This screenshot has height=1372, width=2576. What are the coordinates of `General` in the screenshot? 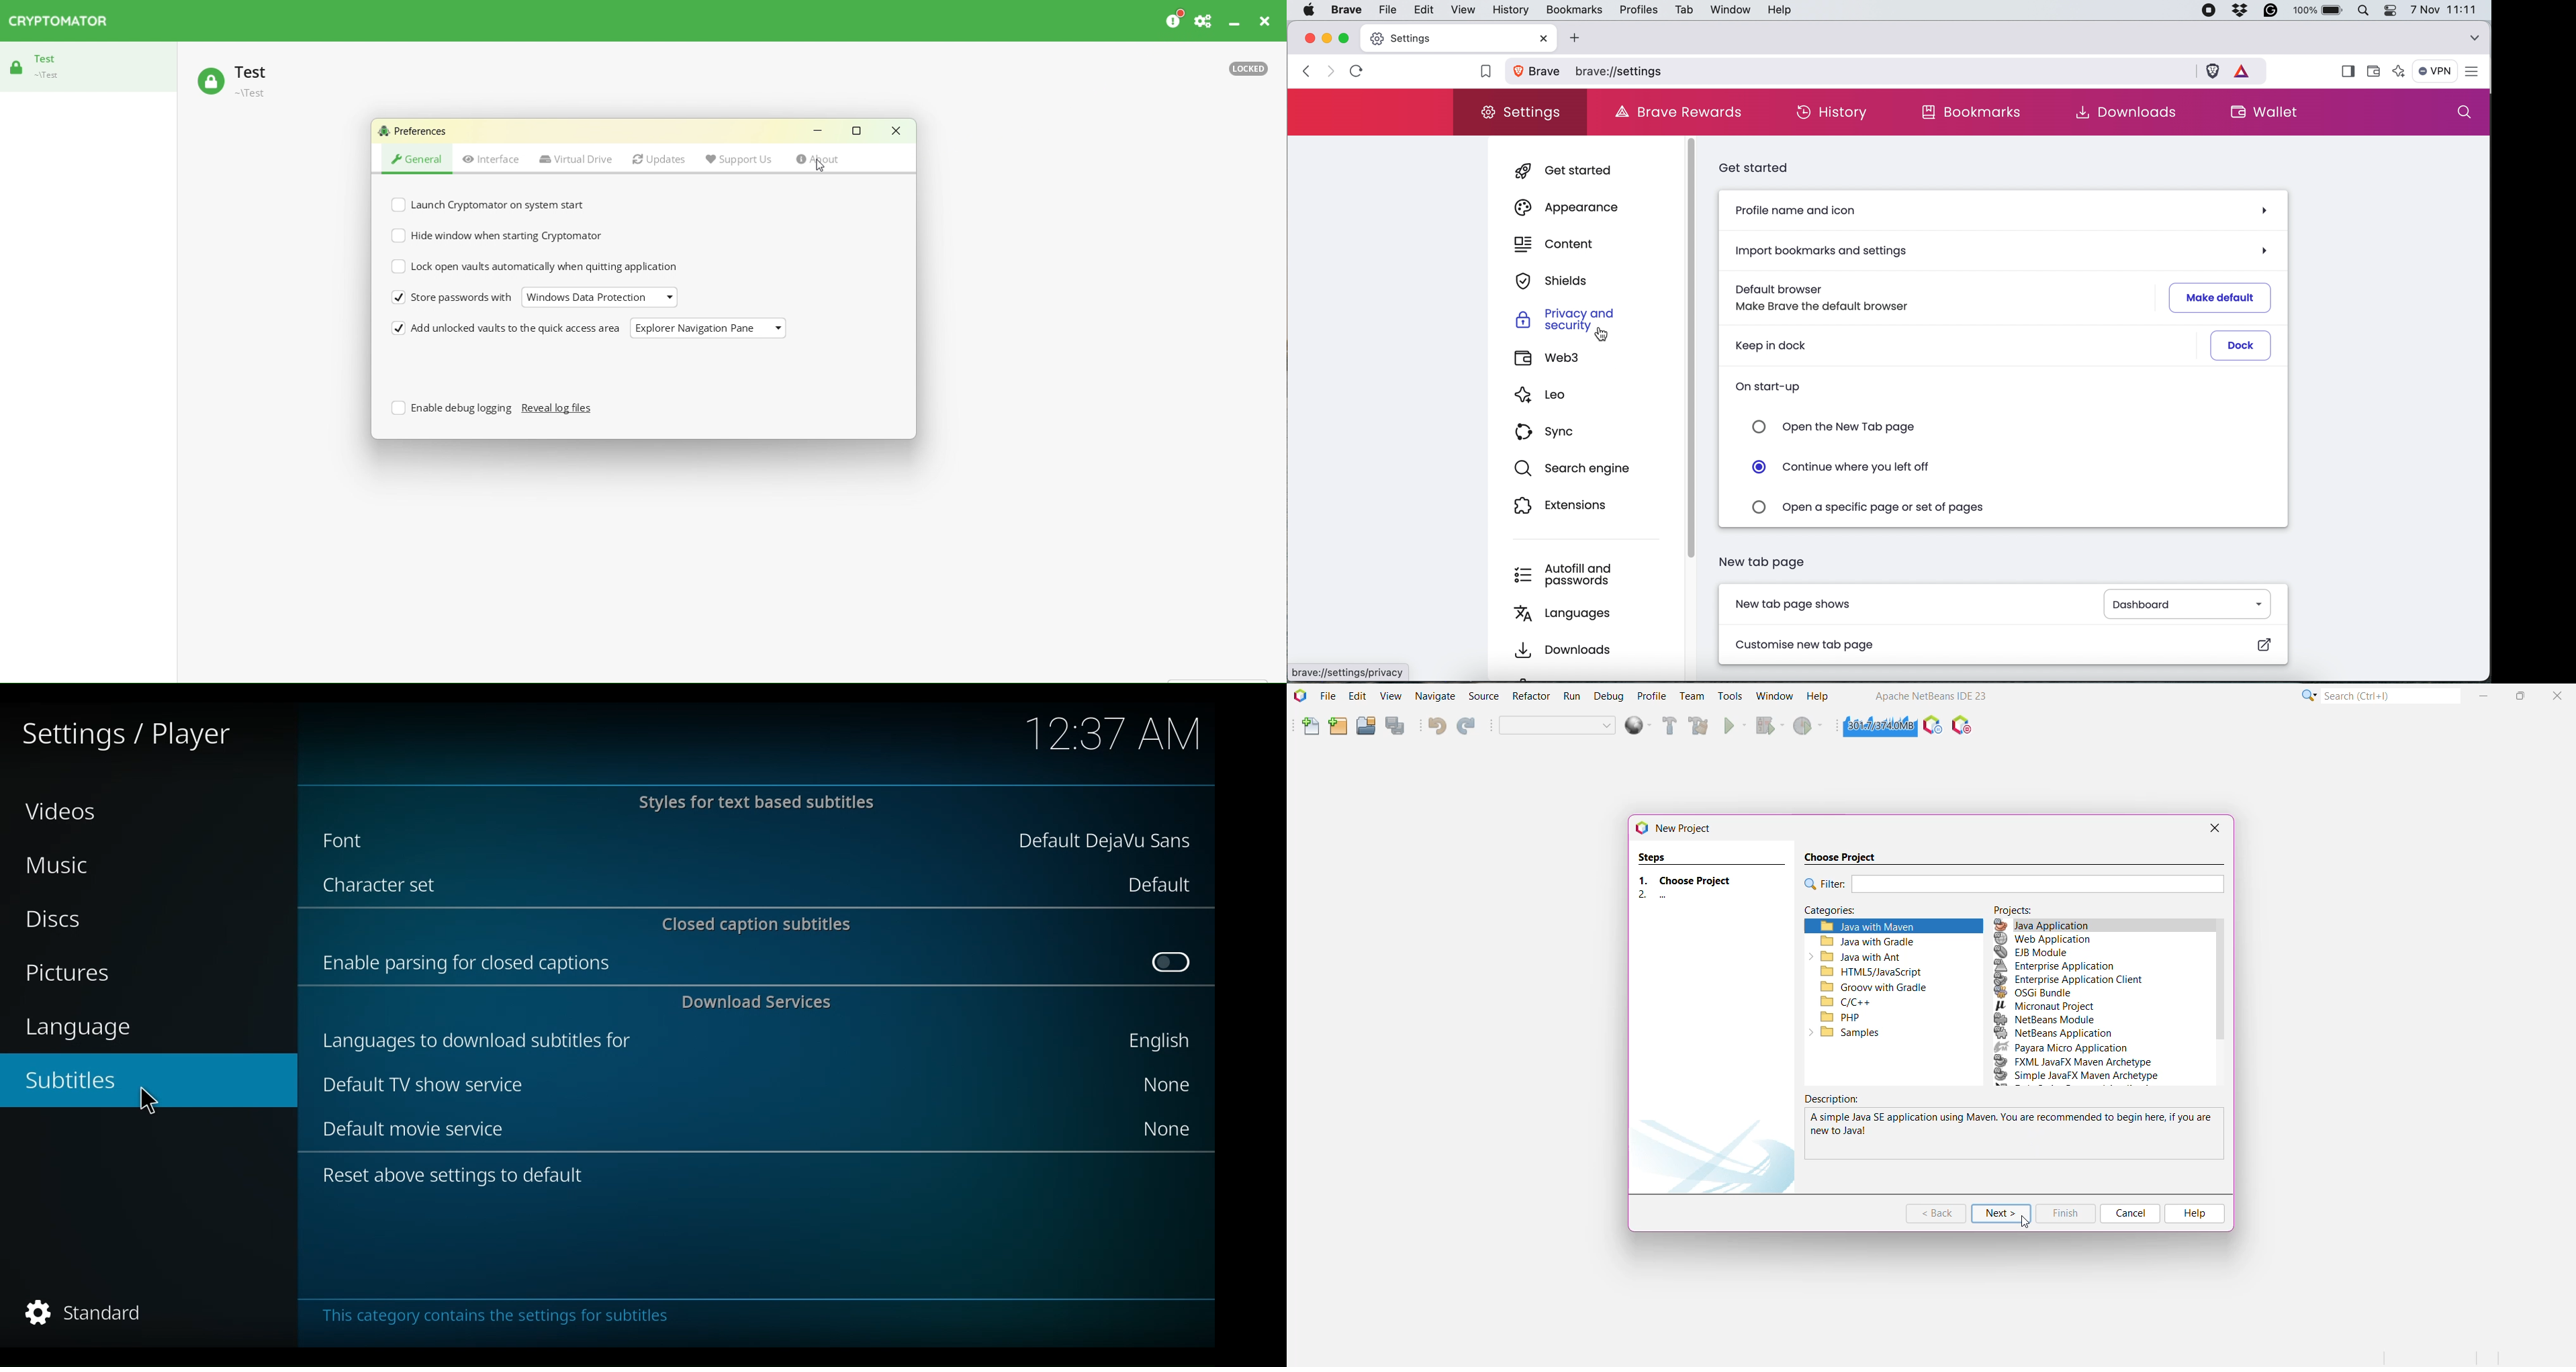 It's located at (418, 159).